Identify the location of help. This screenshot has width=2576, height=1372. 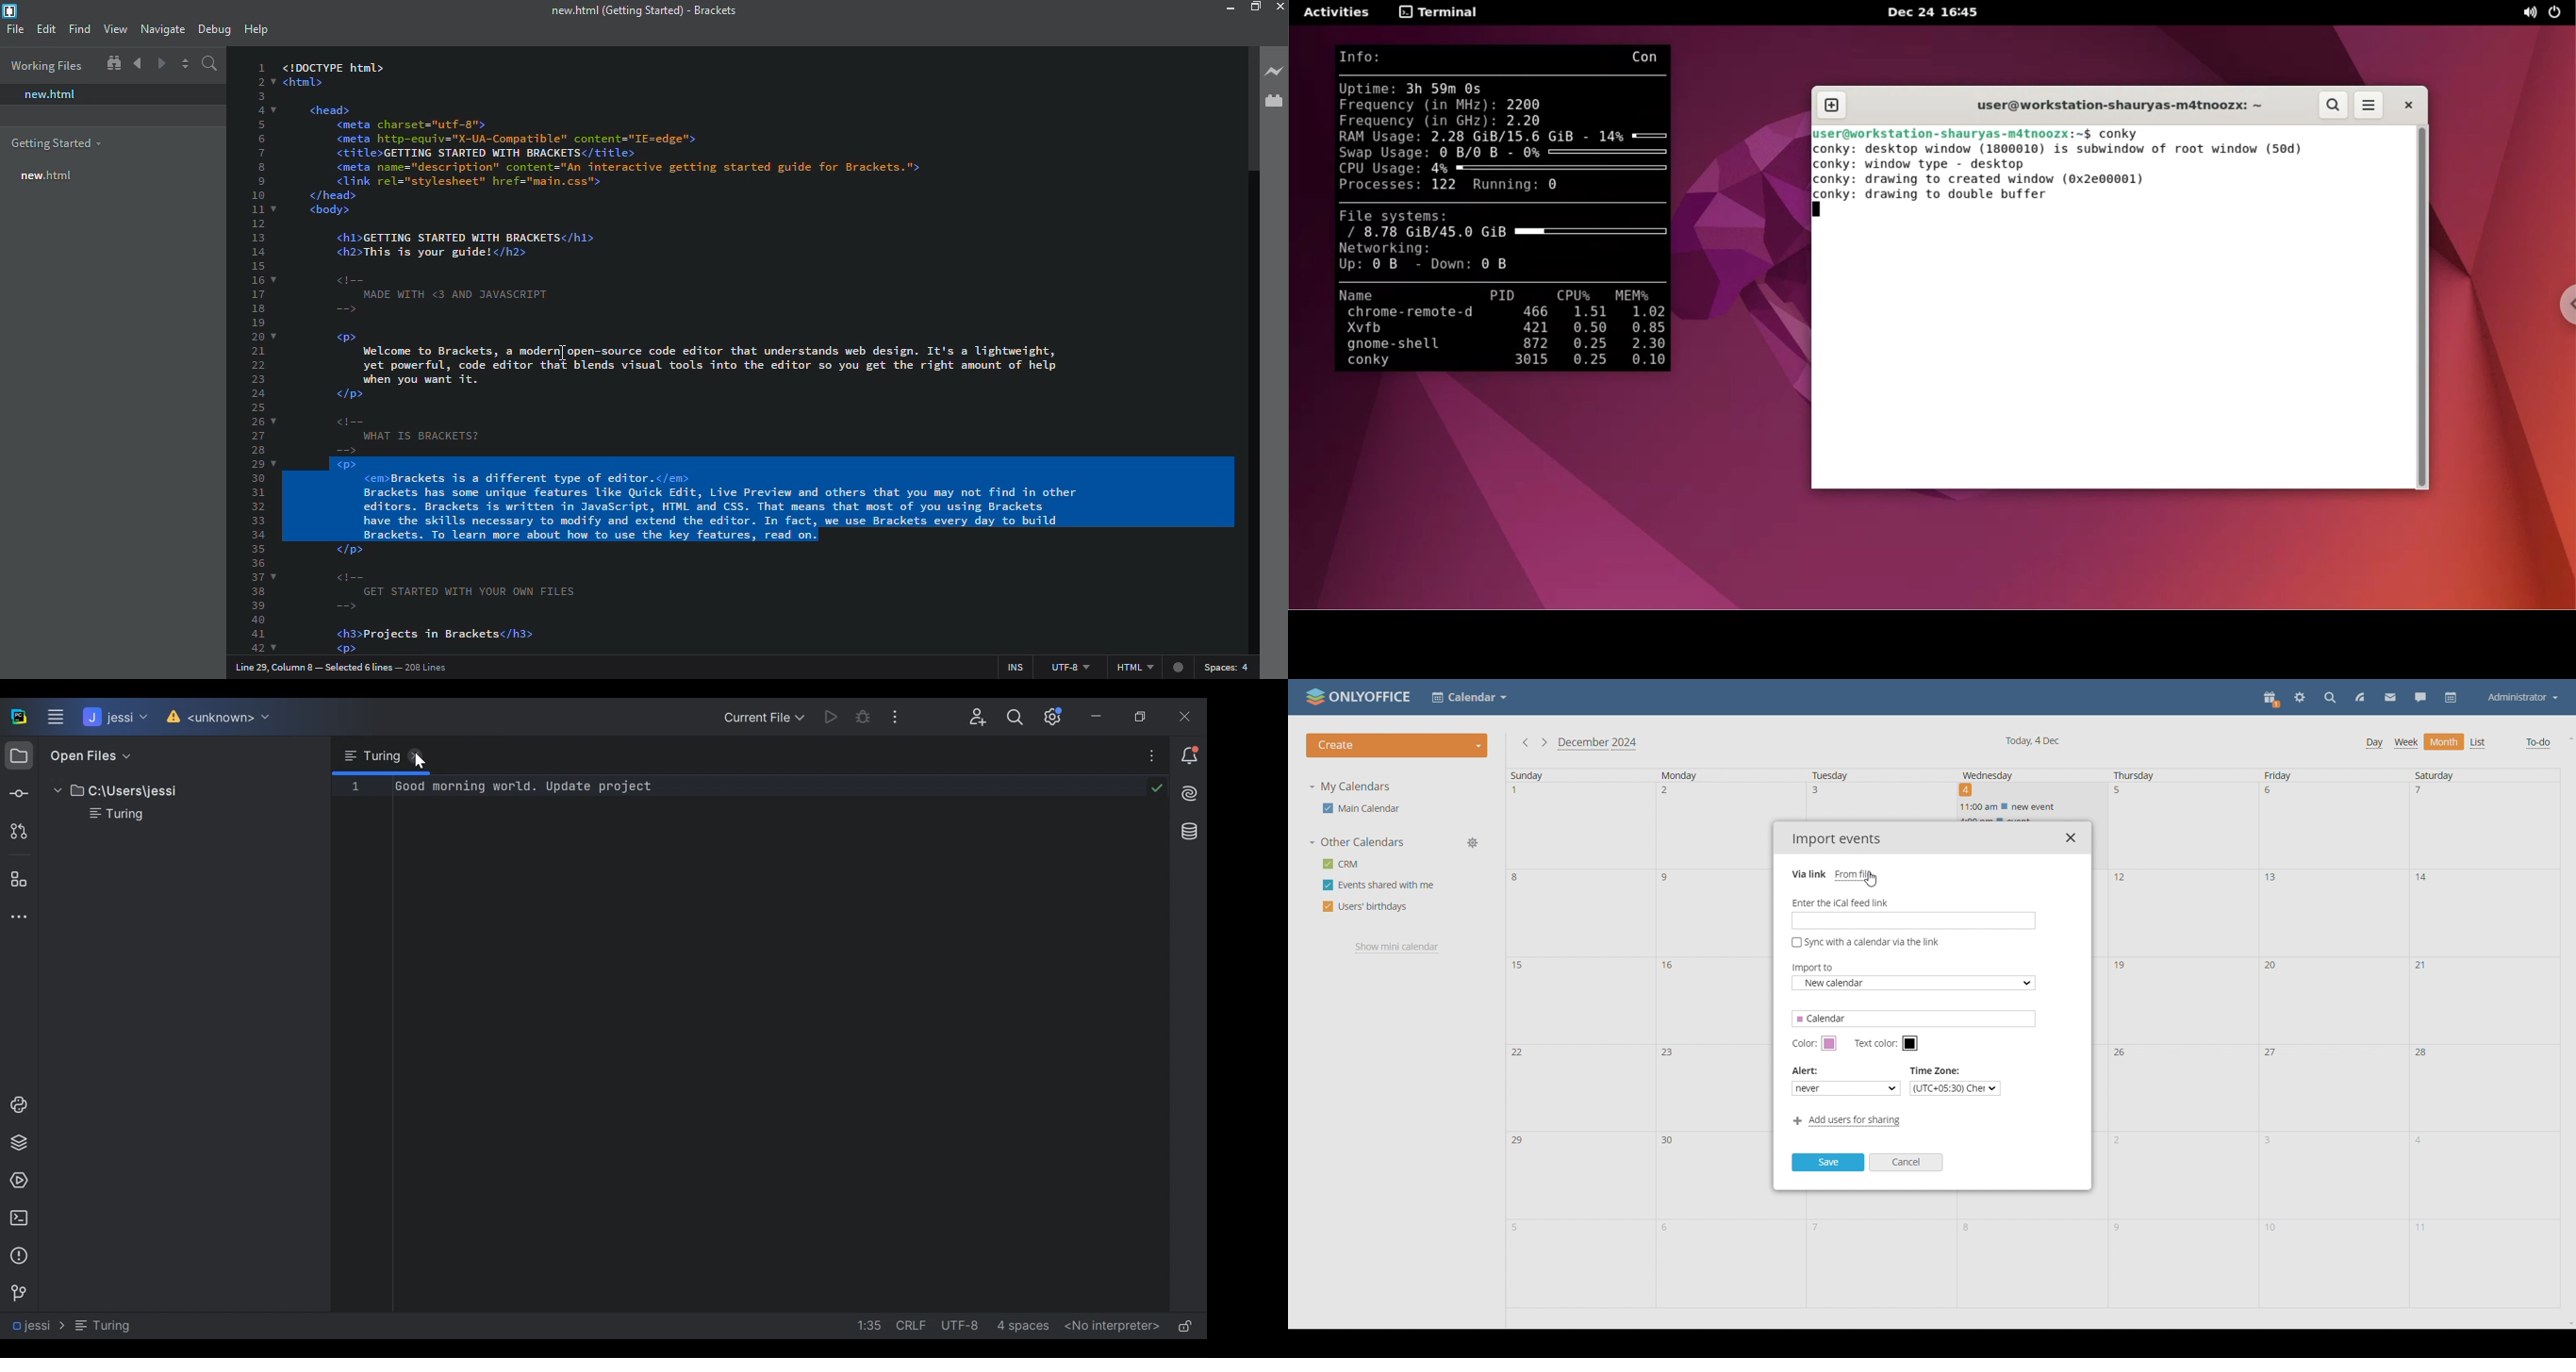
(259, 27).